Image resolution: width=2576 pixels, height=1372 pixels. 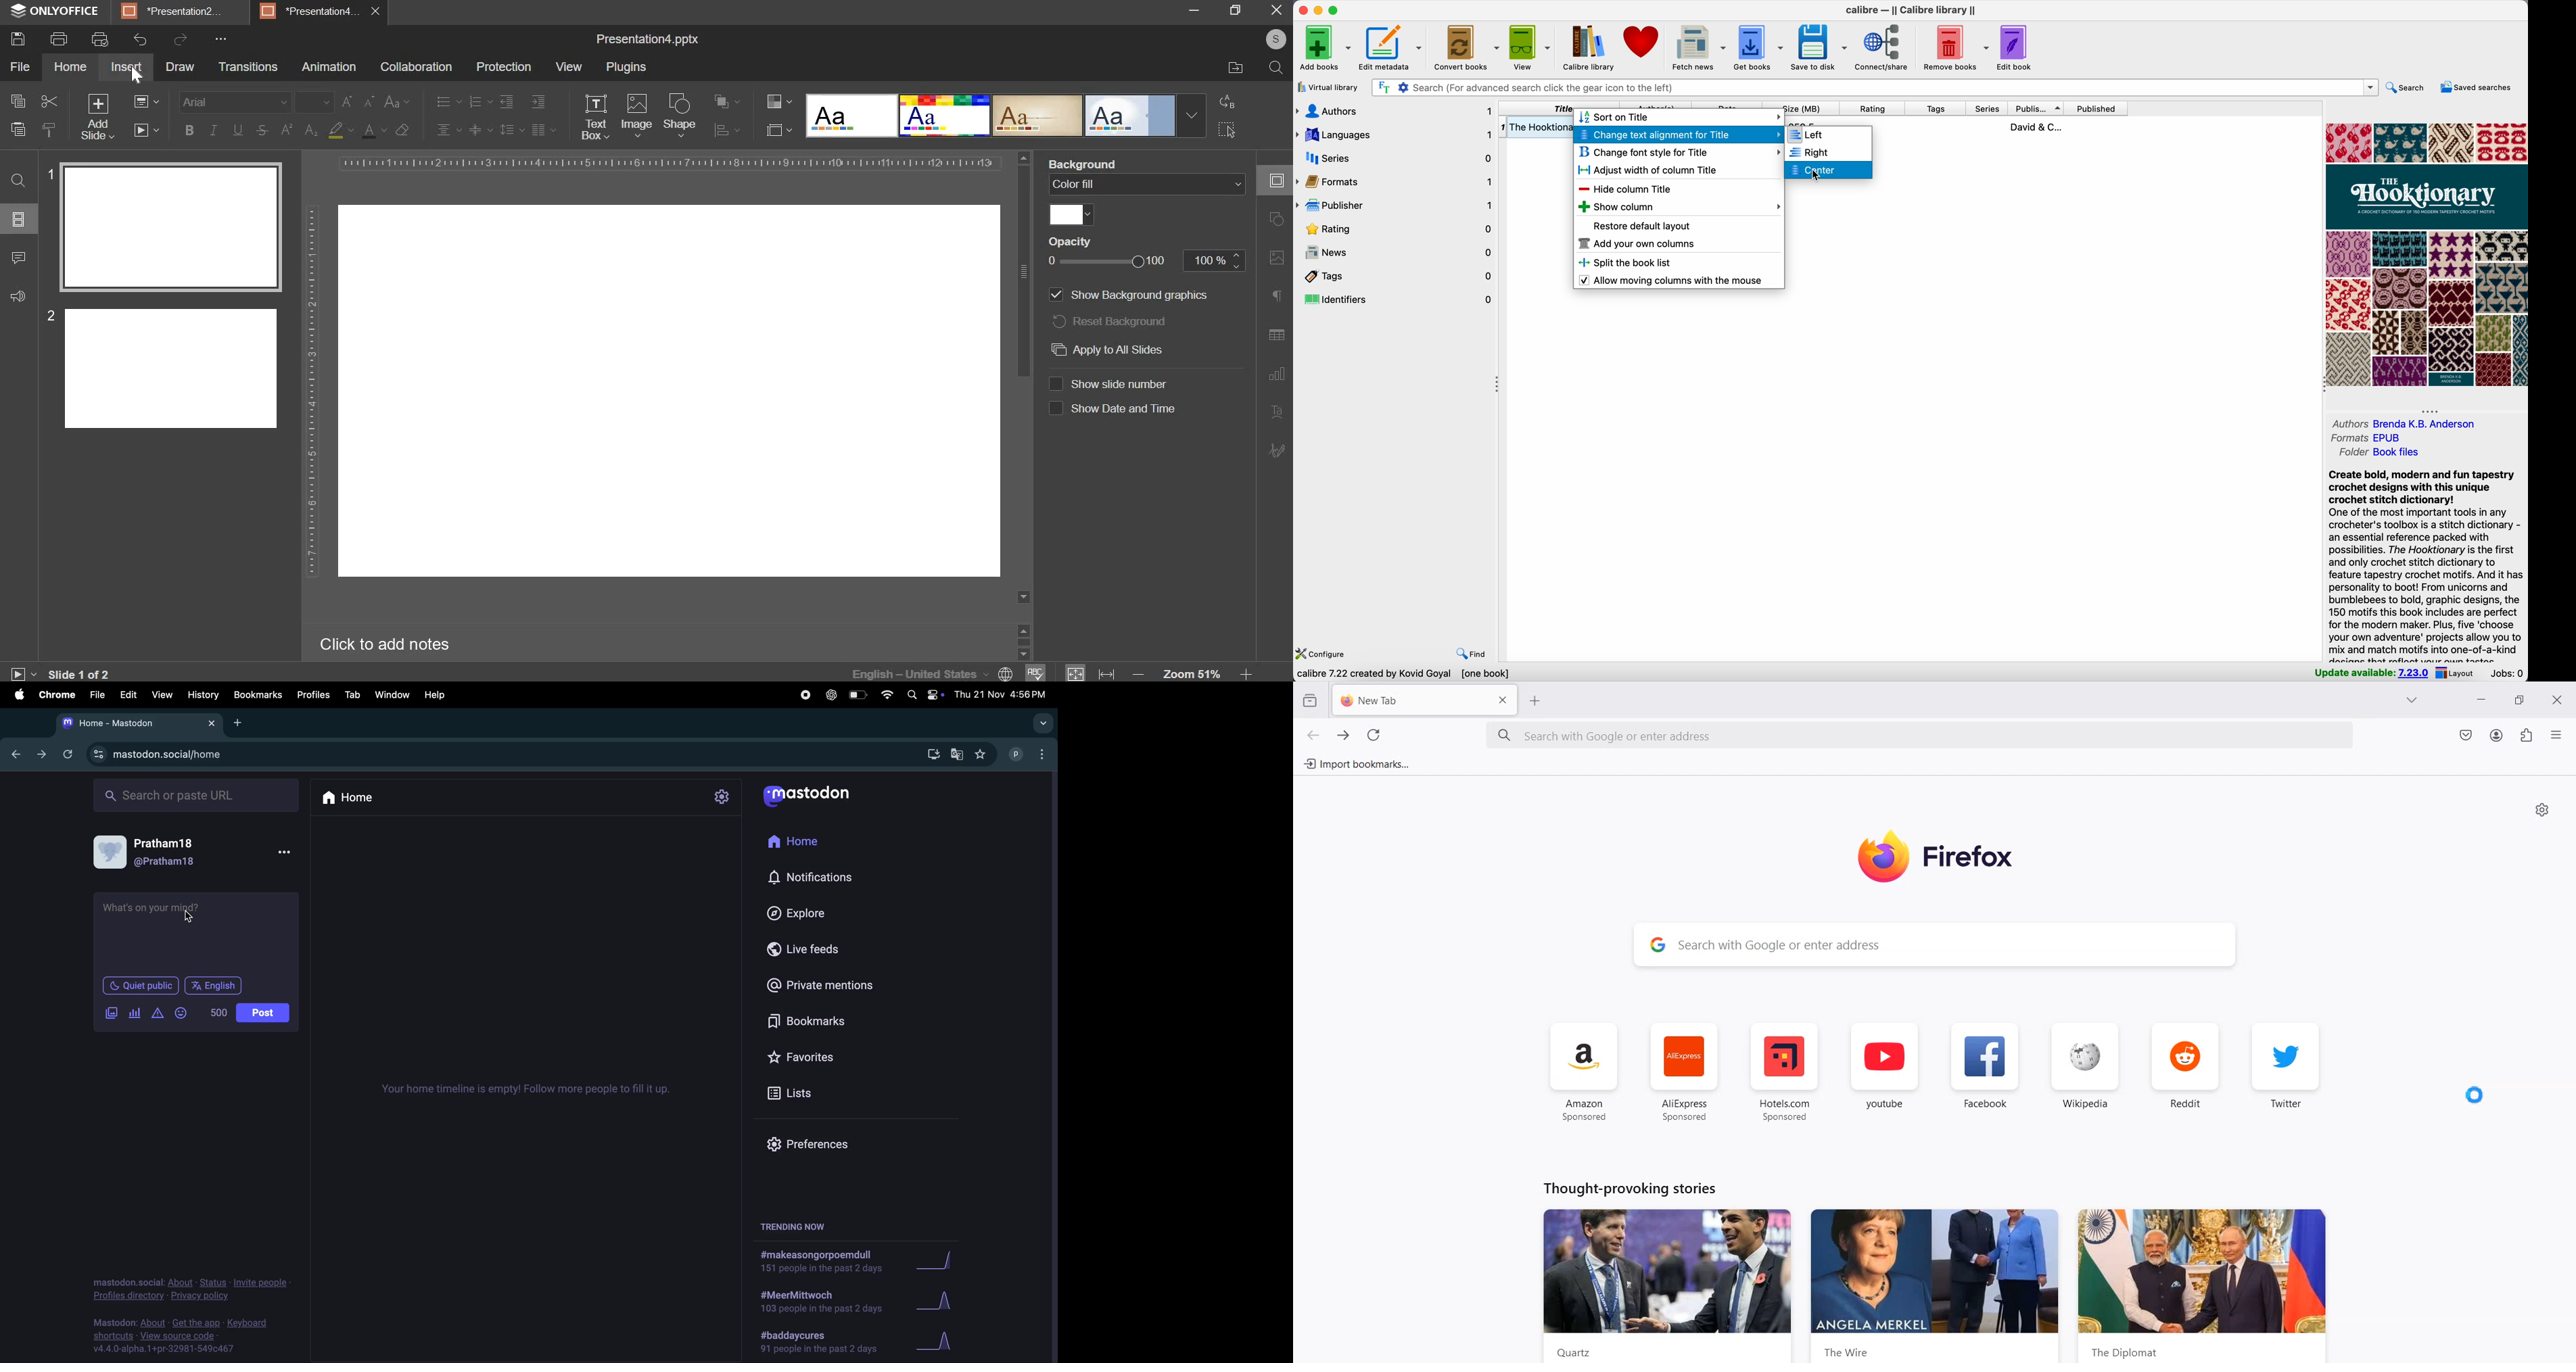 What do you see at coordinates (260, 130) in the screenshot?
I see `strikethrough` at bounding box center [260, 130].